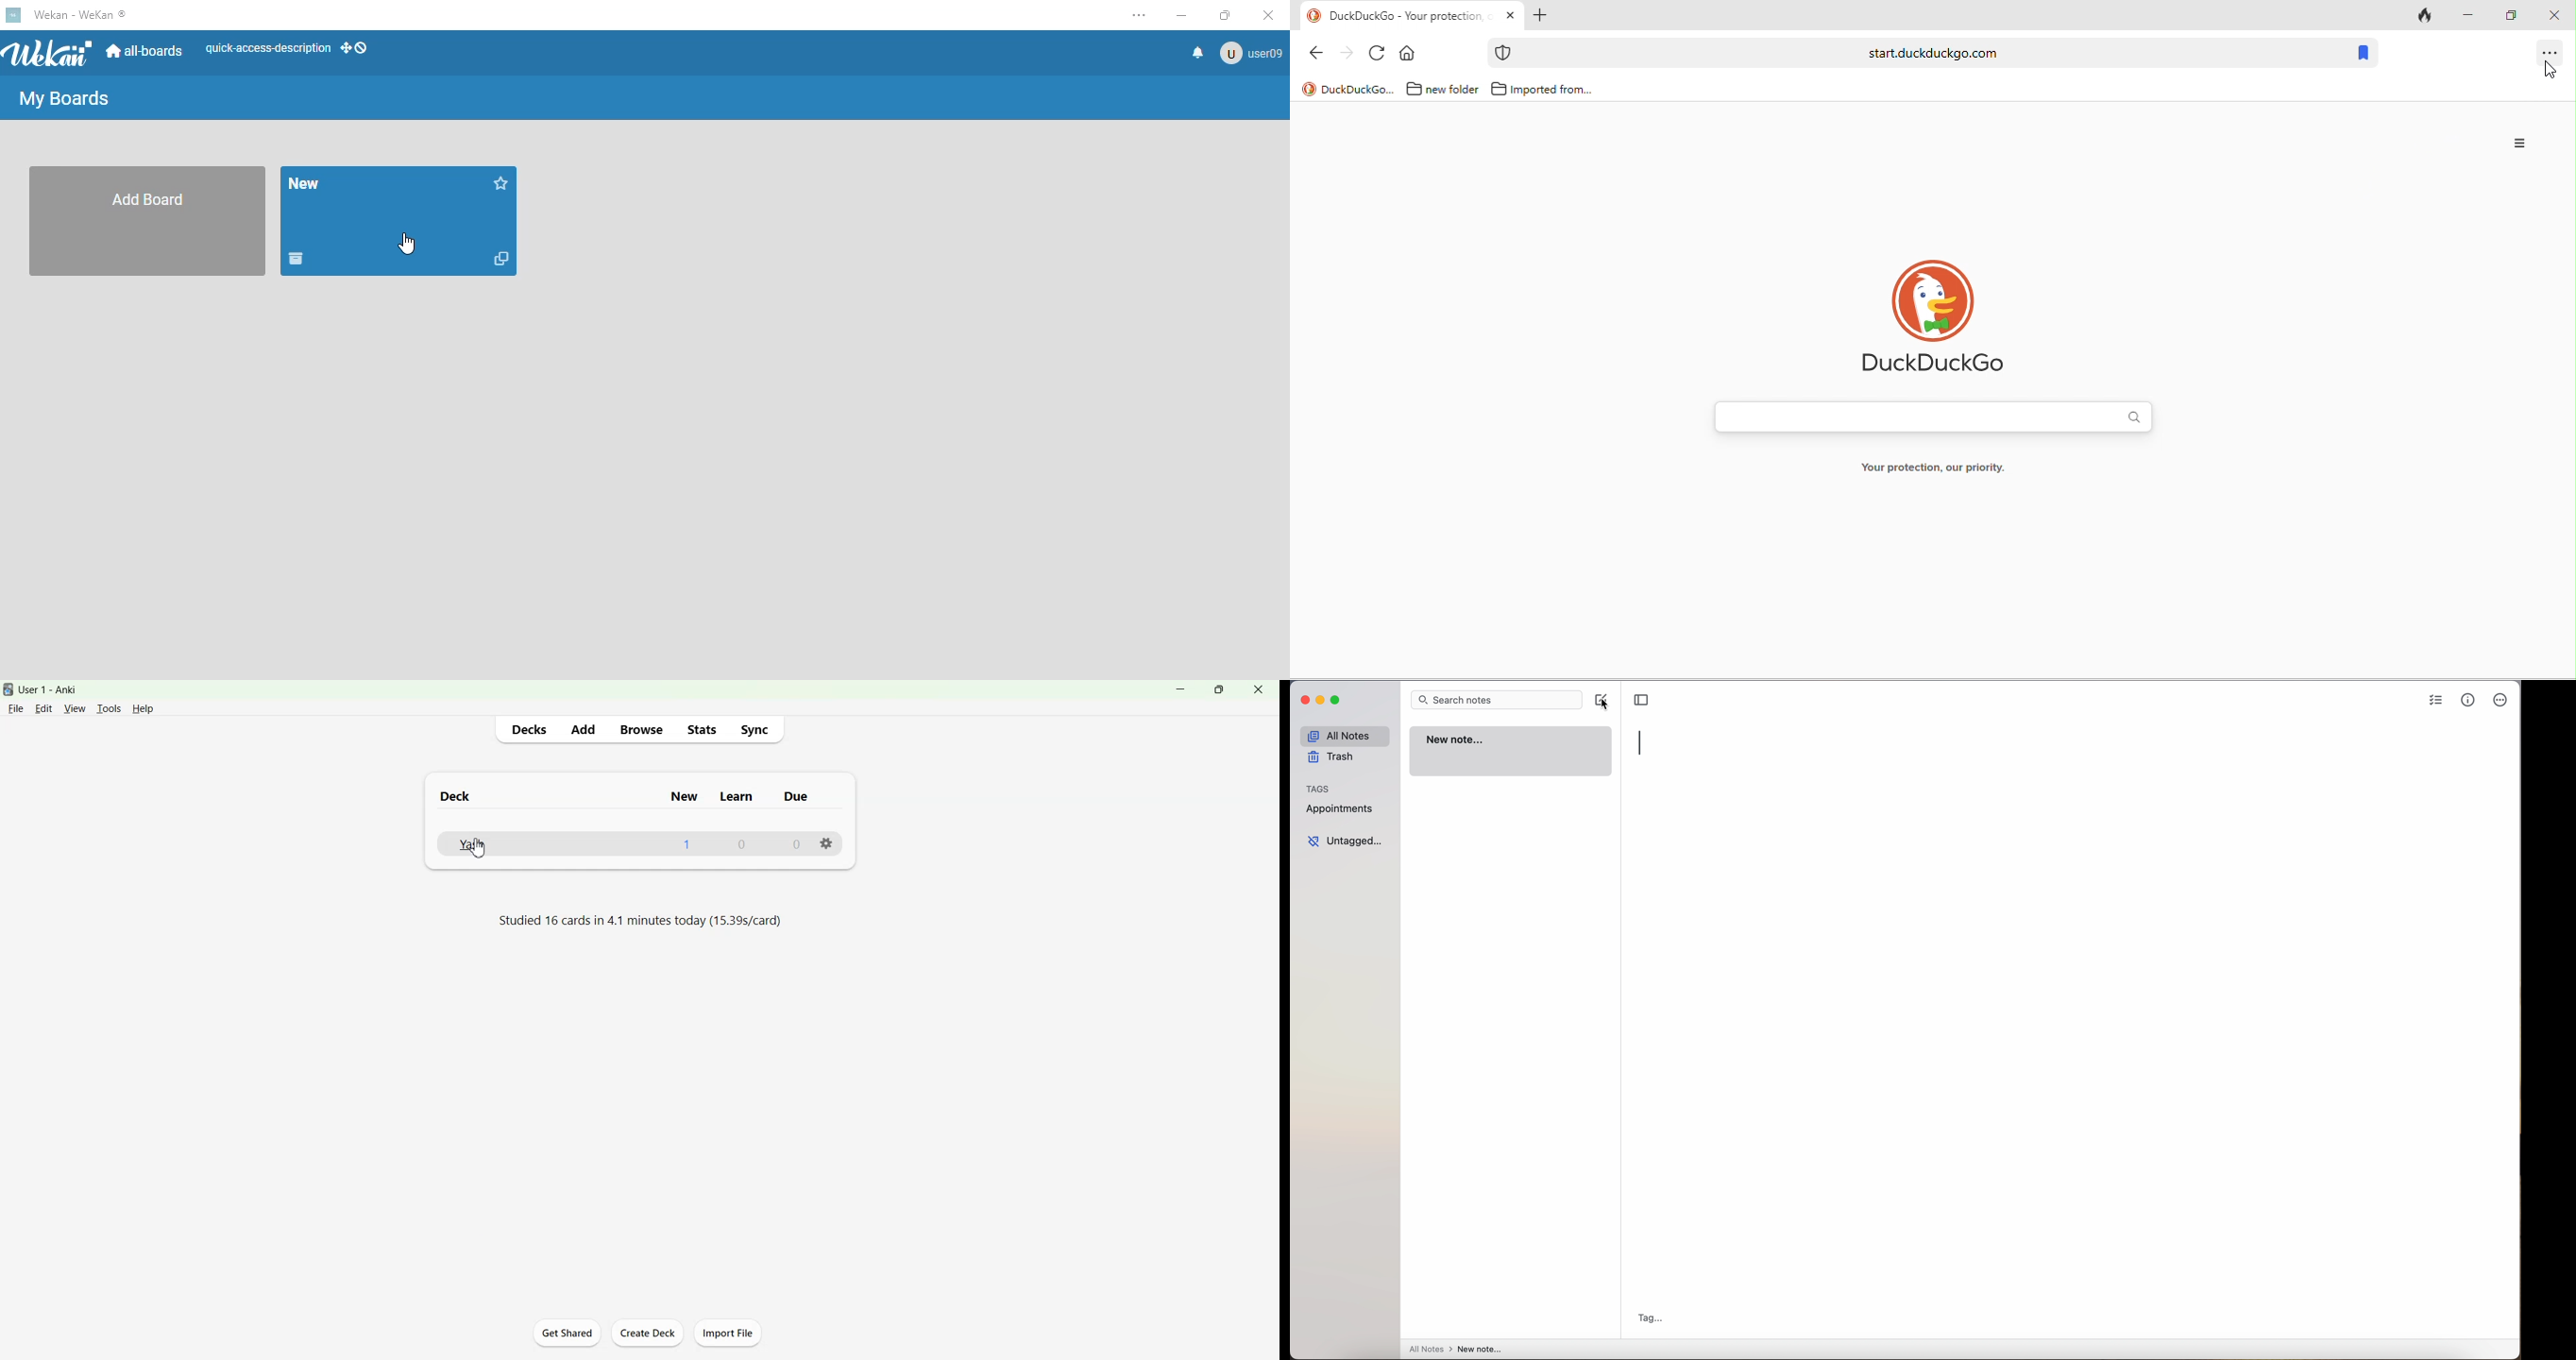 The image size is (2576, 1372). I want to click on Get Shared, so click(569, 1332).